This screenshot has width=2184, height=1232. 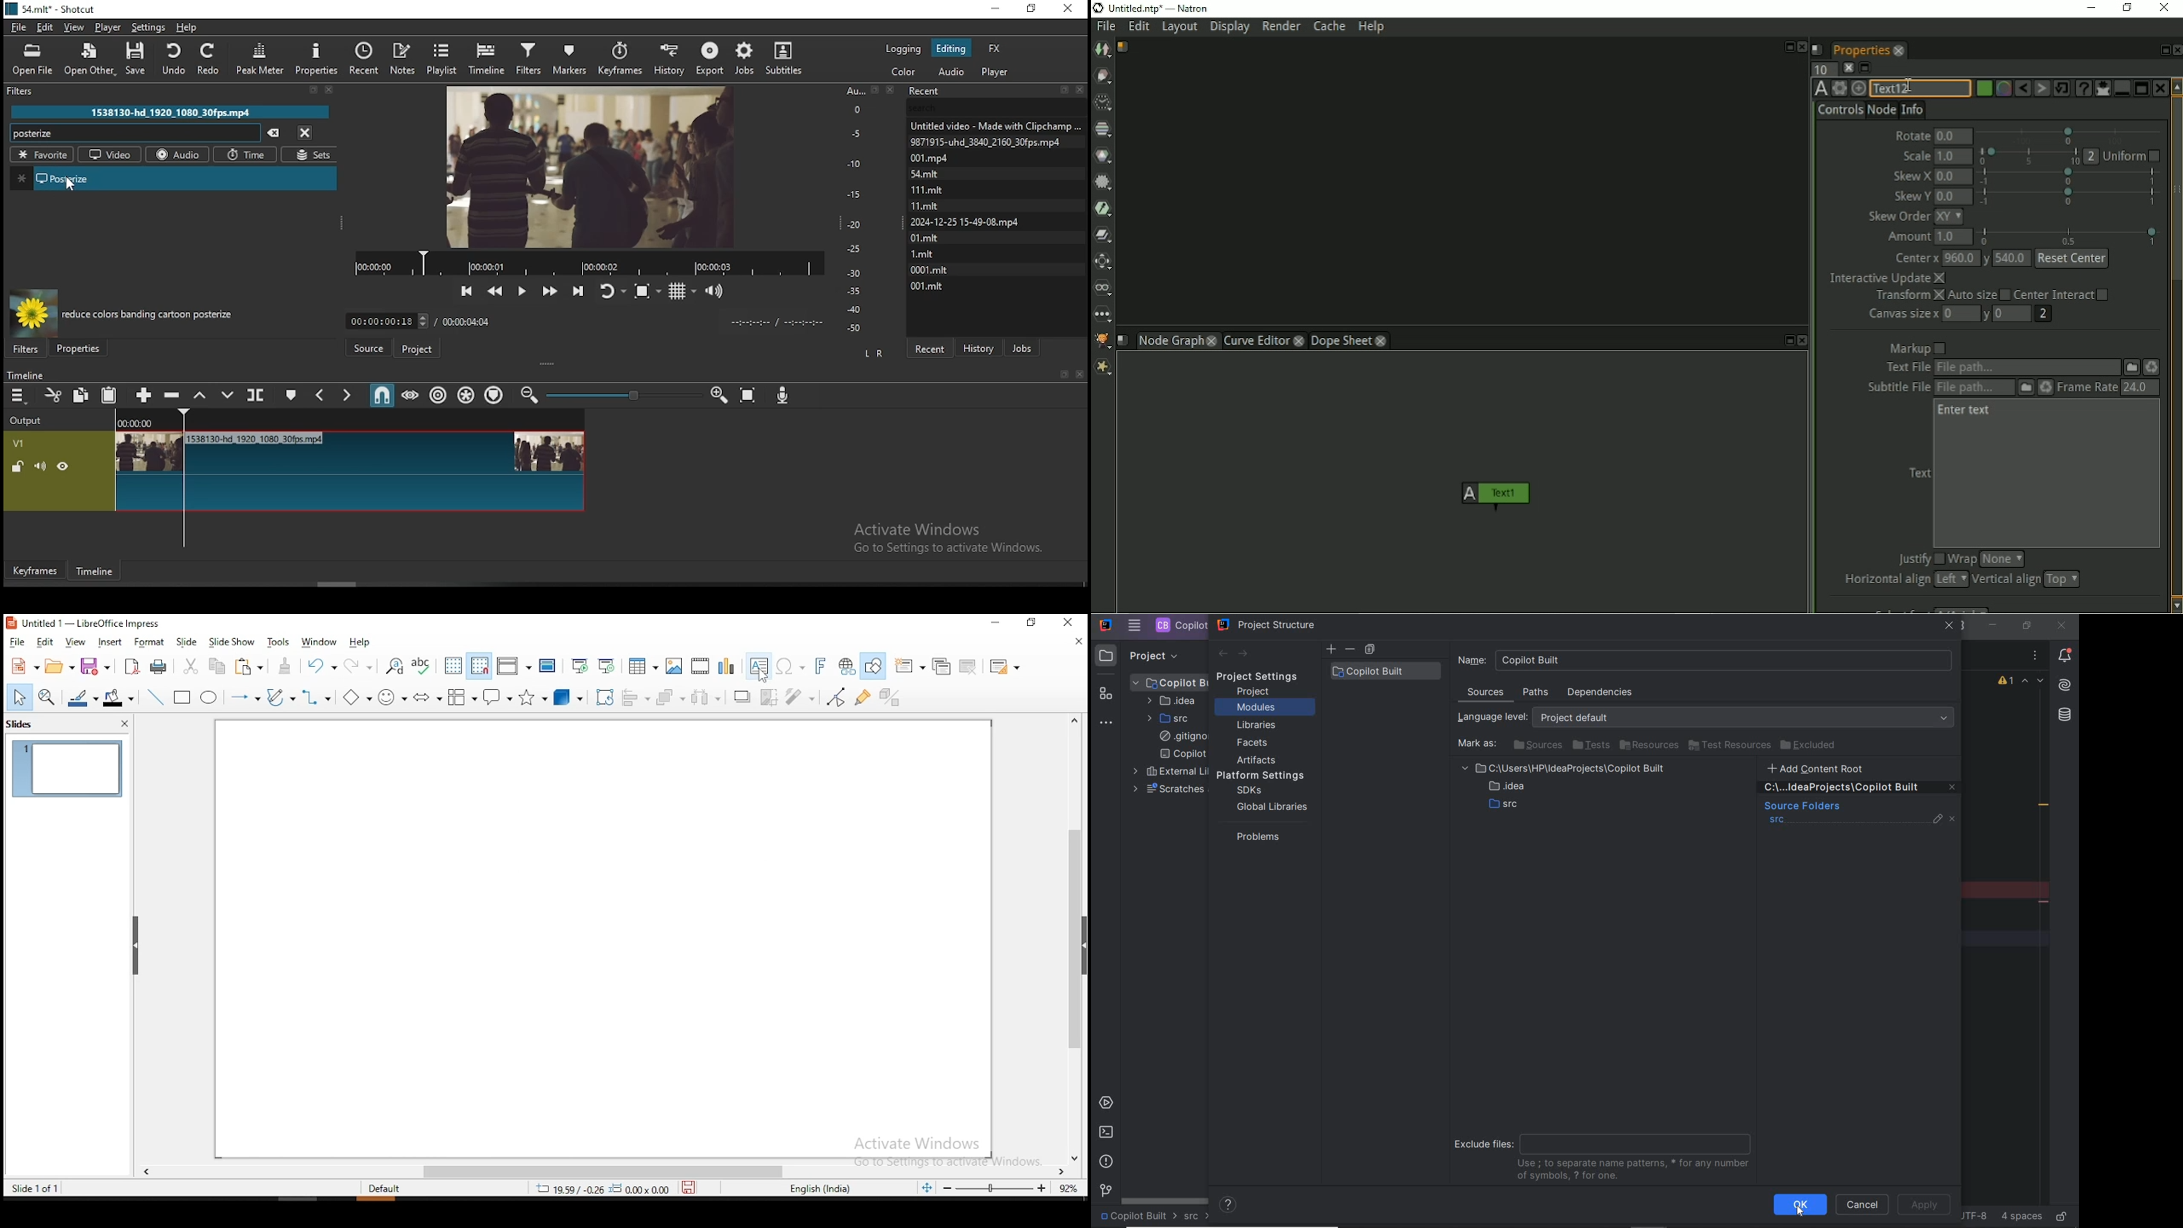 What do you see at coordinates (88, 624) in the screenshot?
I see `icon and file name` at bounding box center [88, 624].